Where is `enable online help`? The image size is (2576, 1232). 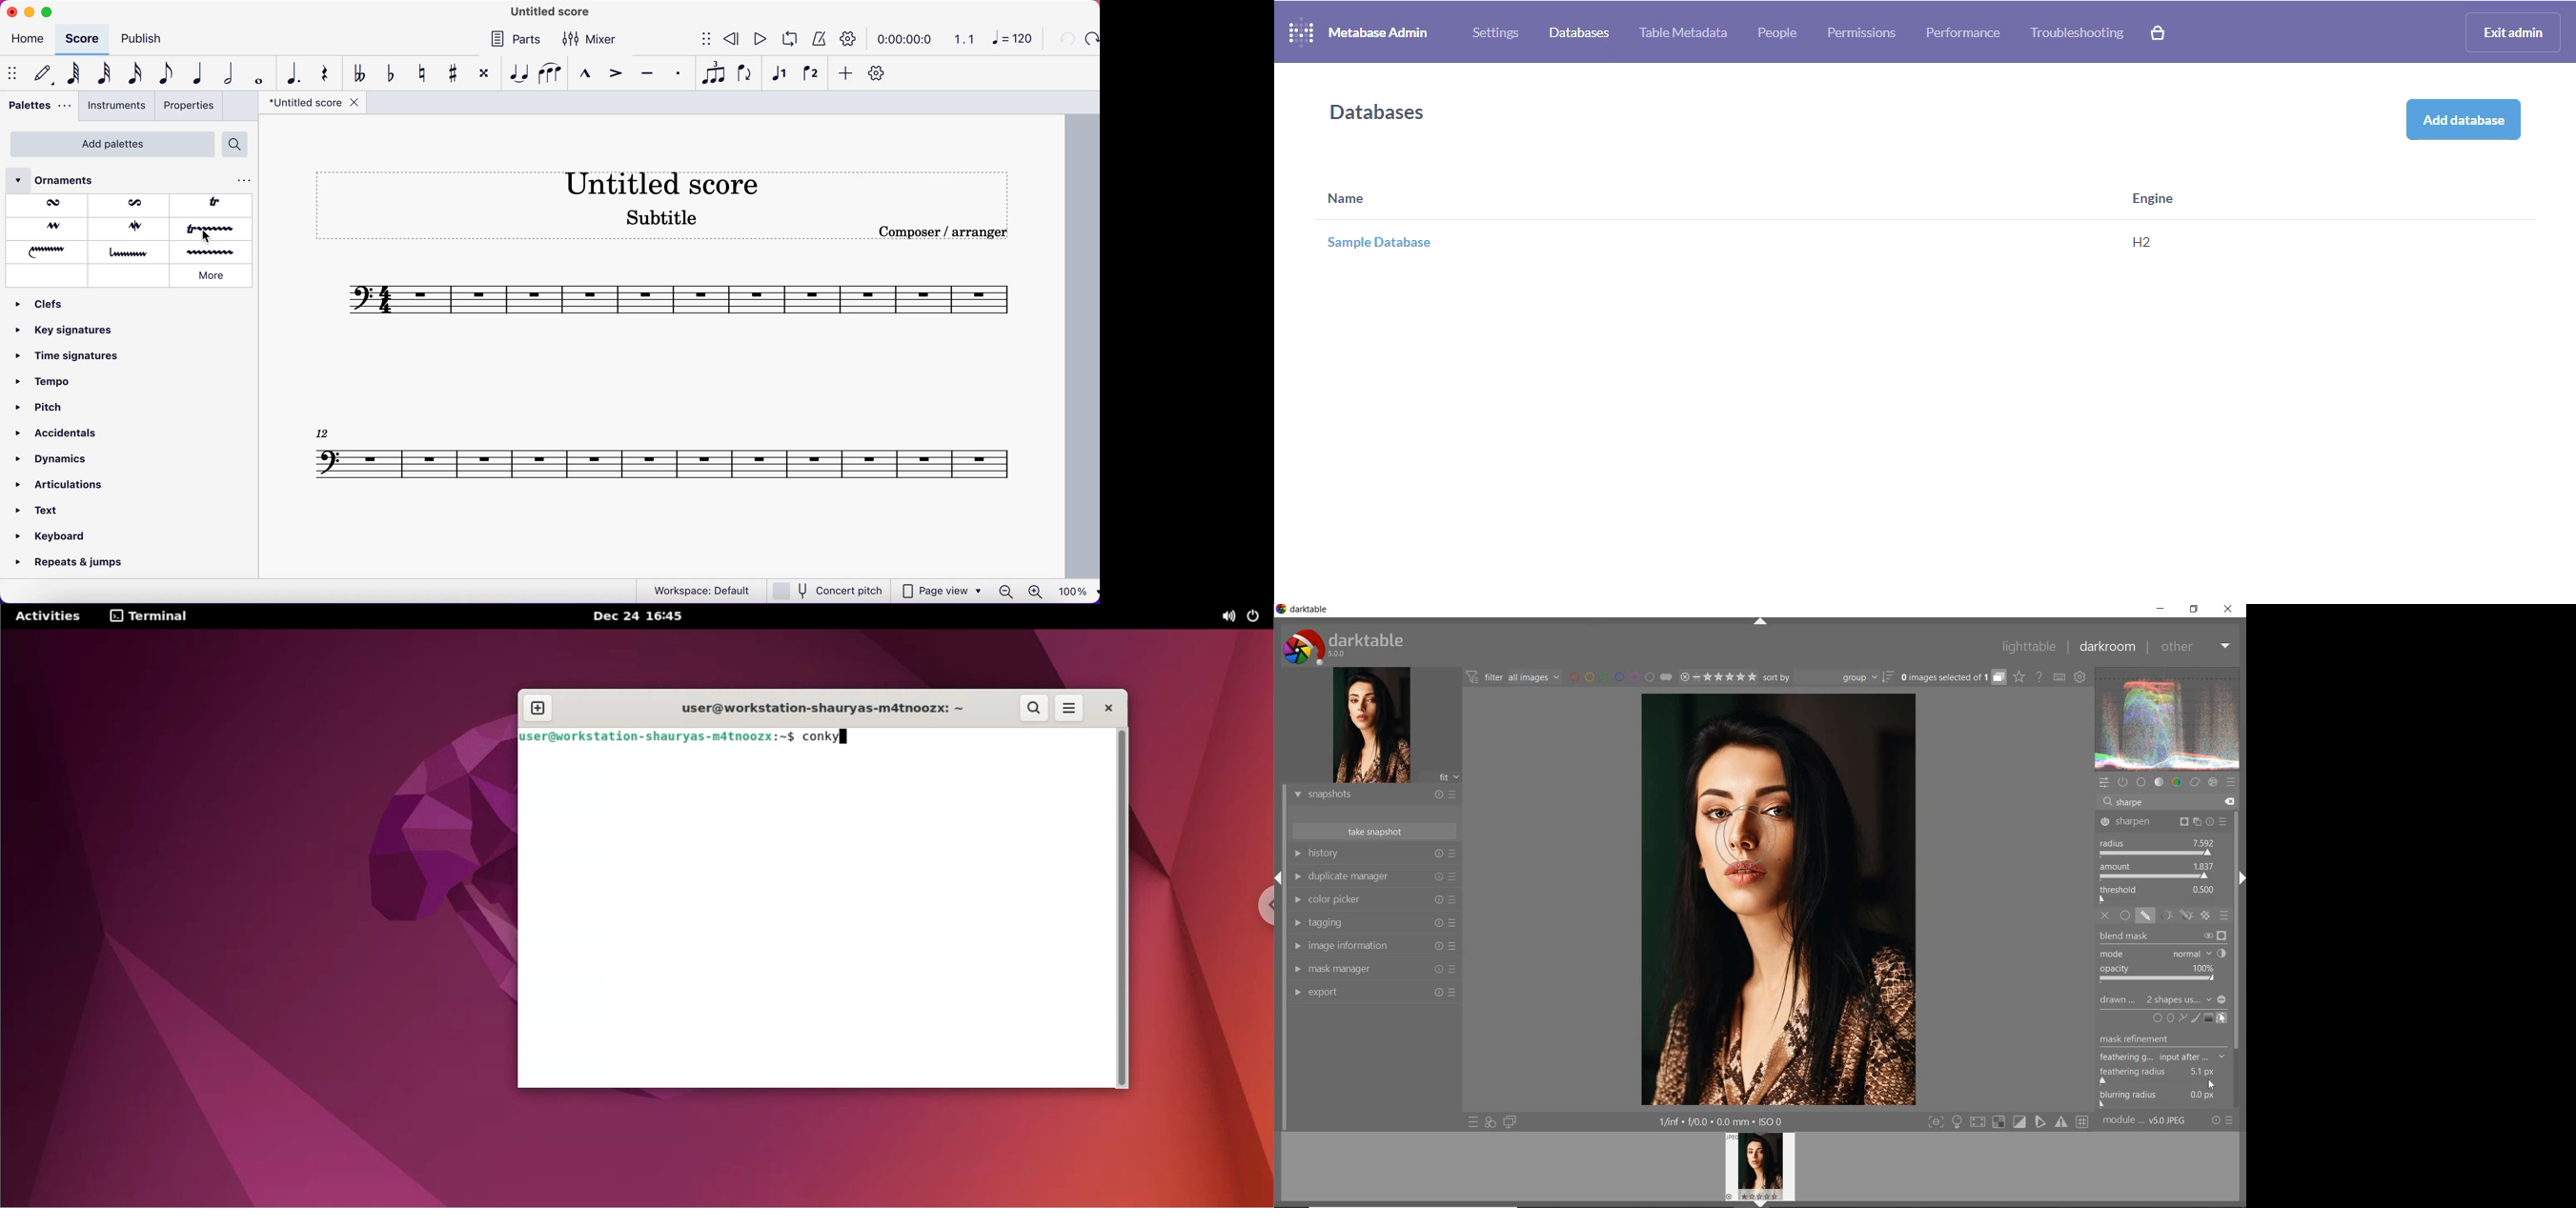 enable online help is located at coordinates (2039, 676).